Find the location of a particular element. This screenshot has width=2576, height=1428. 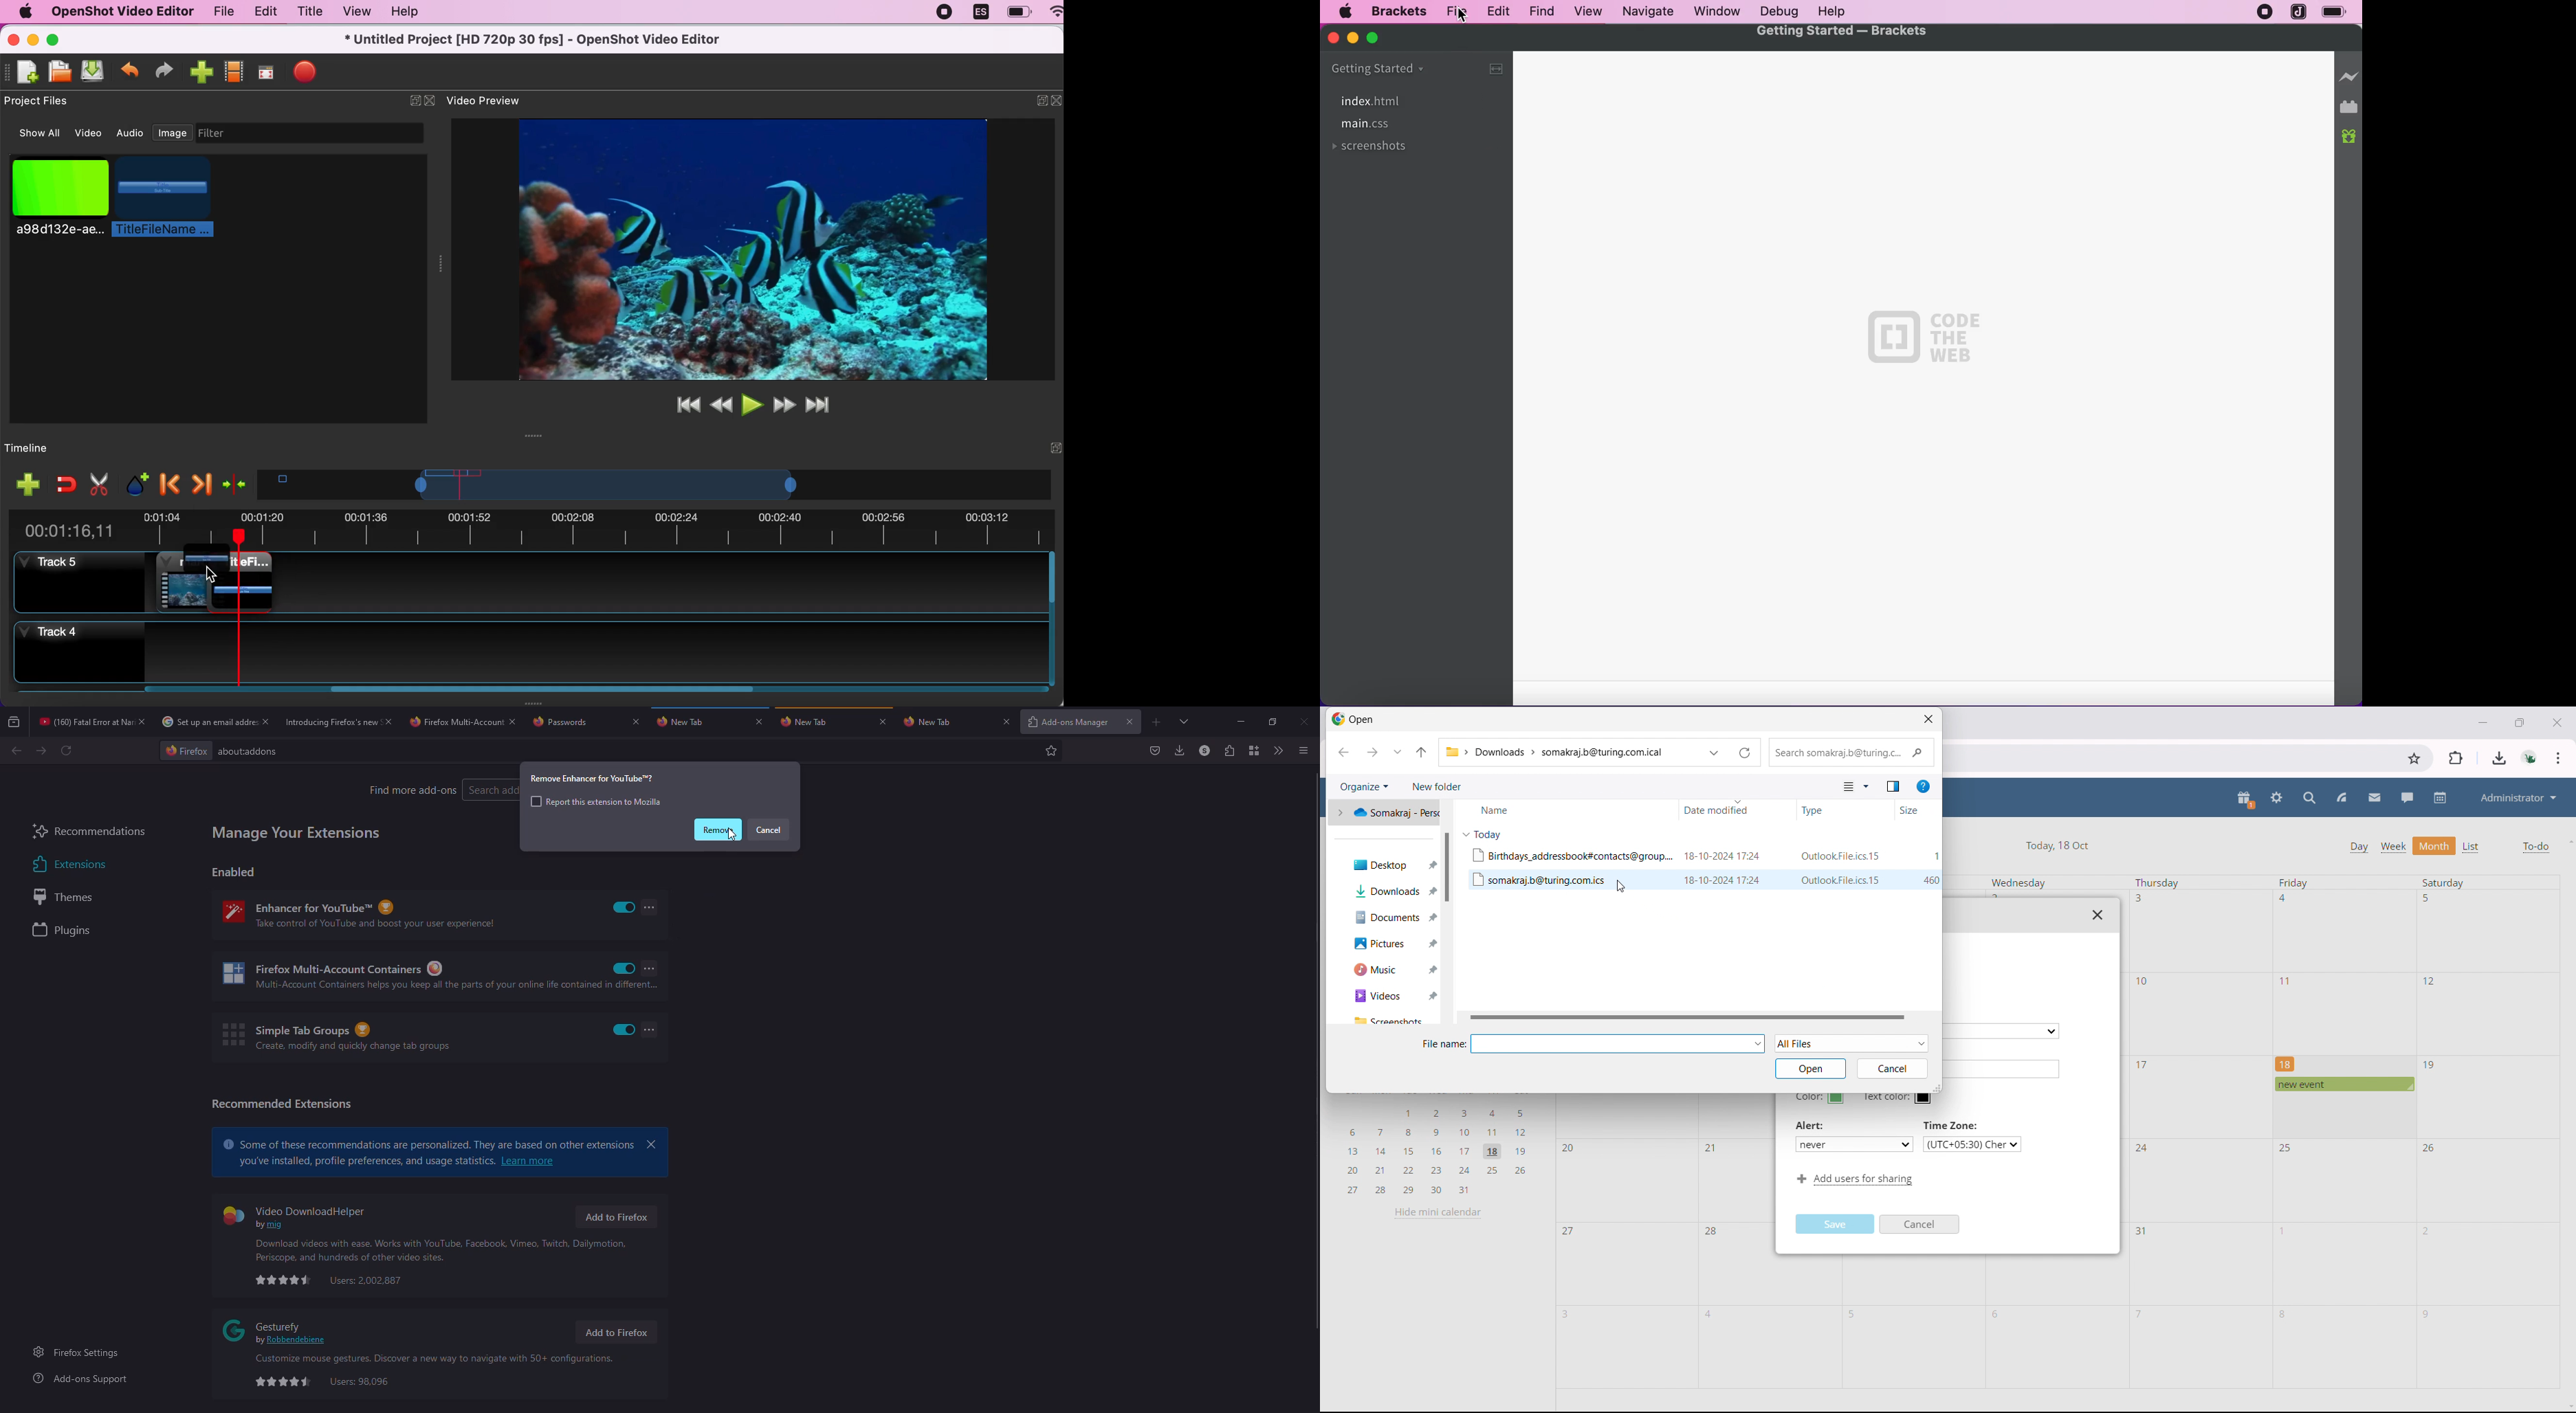

addons is located at coordinates (253, 751).